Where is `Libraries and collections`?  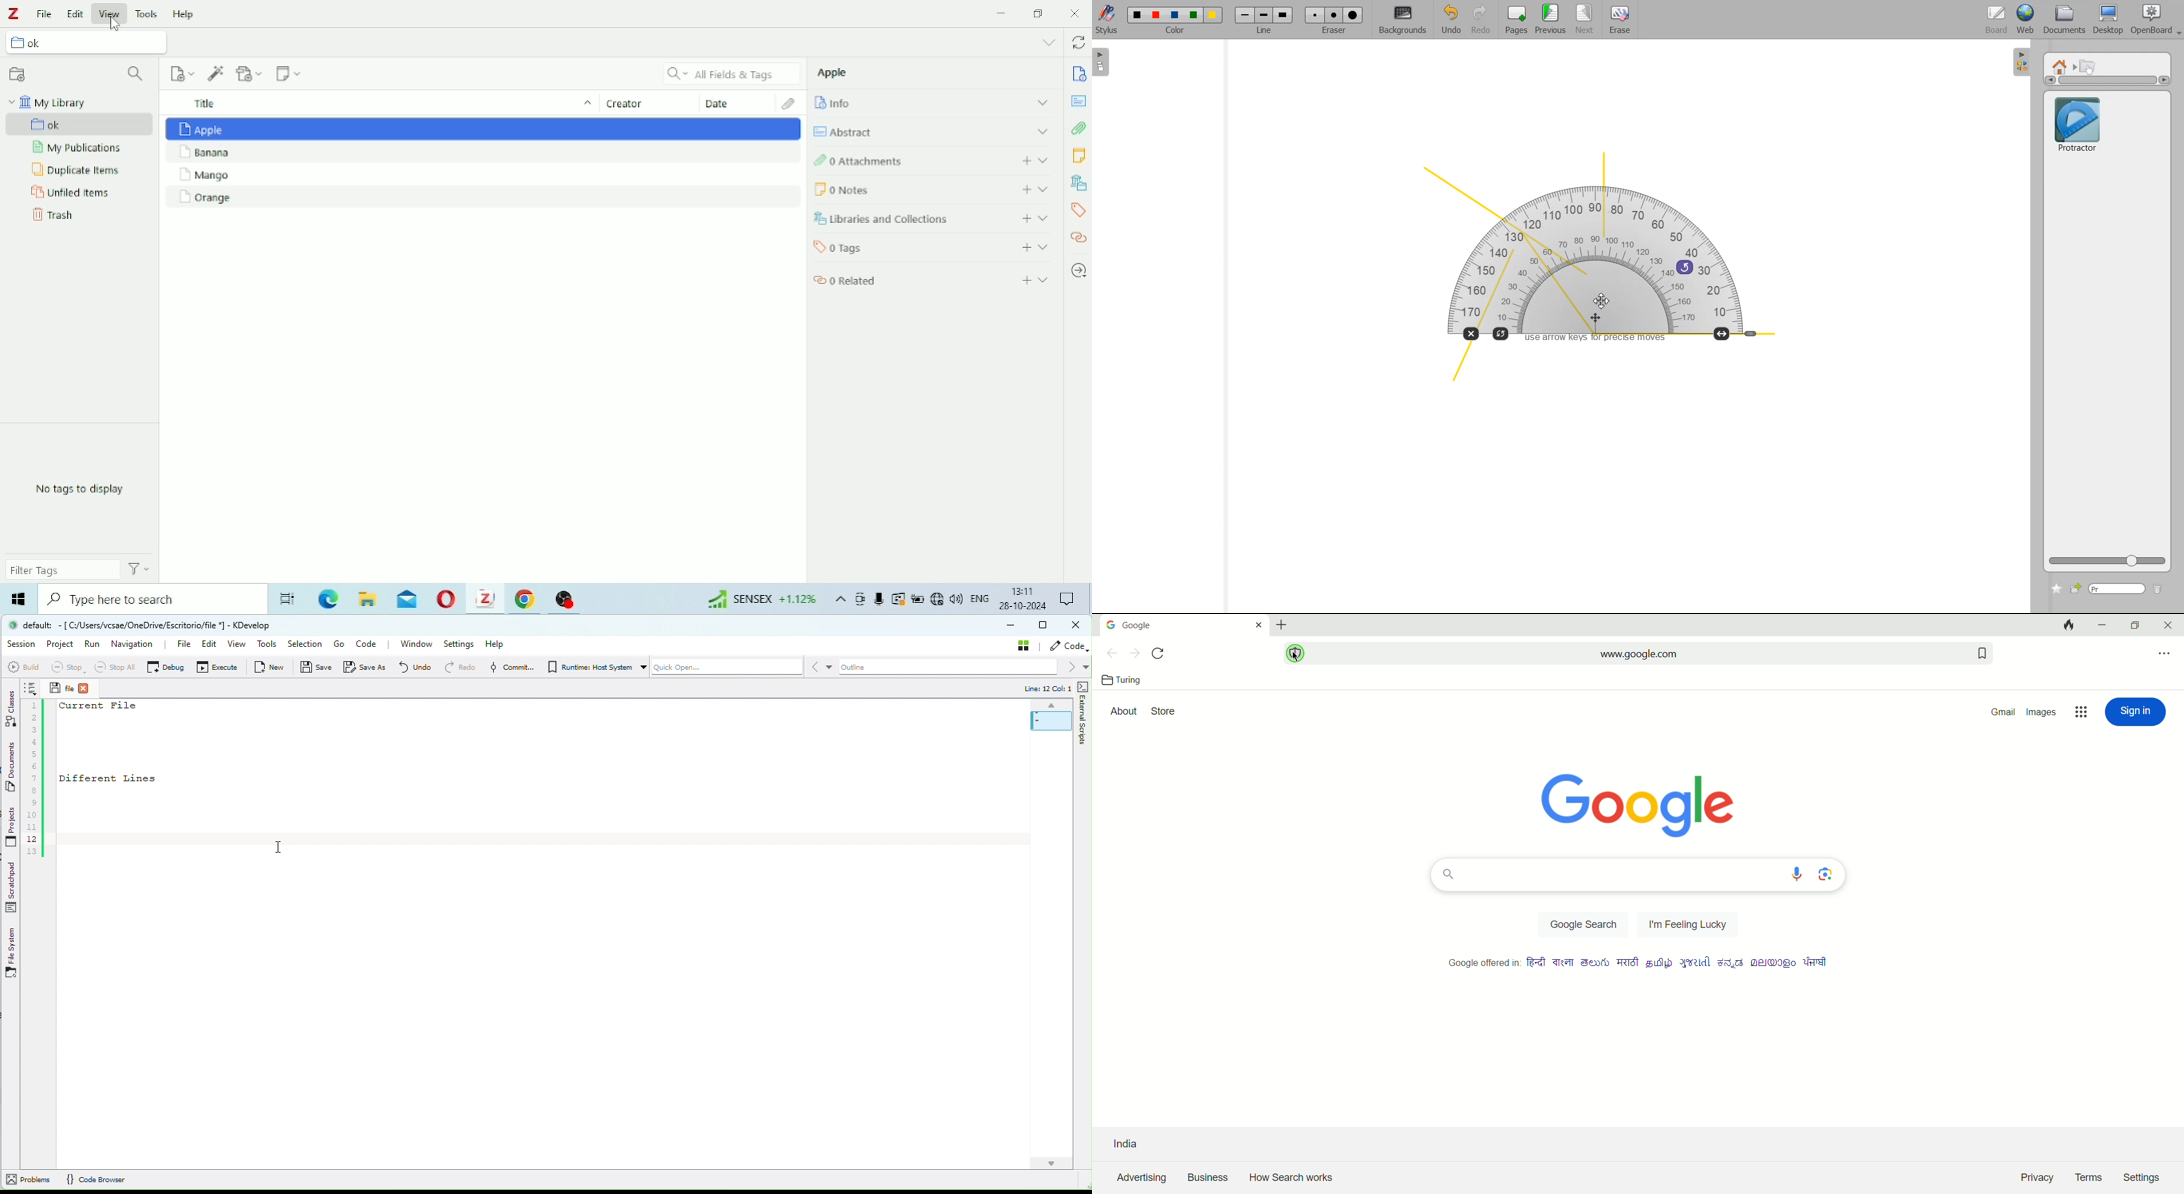
Libraries and collections is located at coordinates (1079, 183).